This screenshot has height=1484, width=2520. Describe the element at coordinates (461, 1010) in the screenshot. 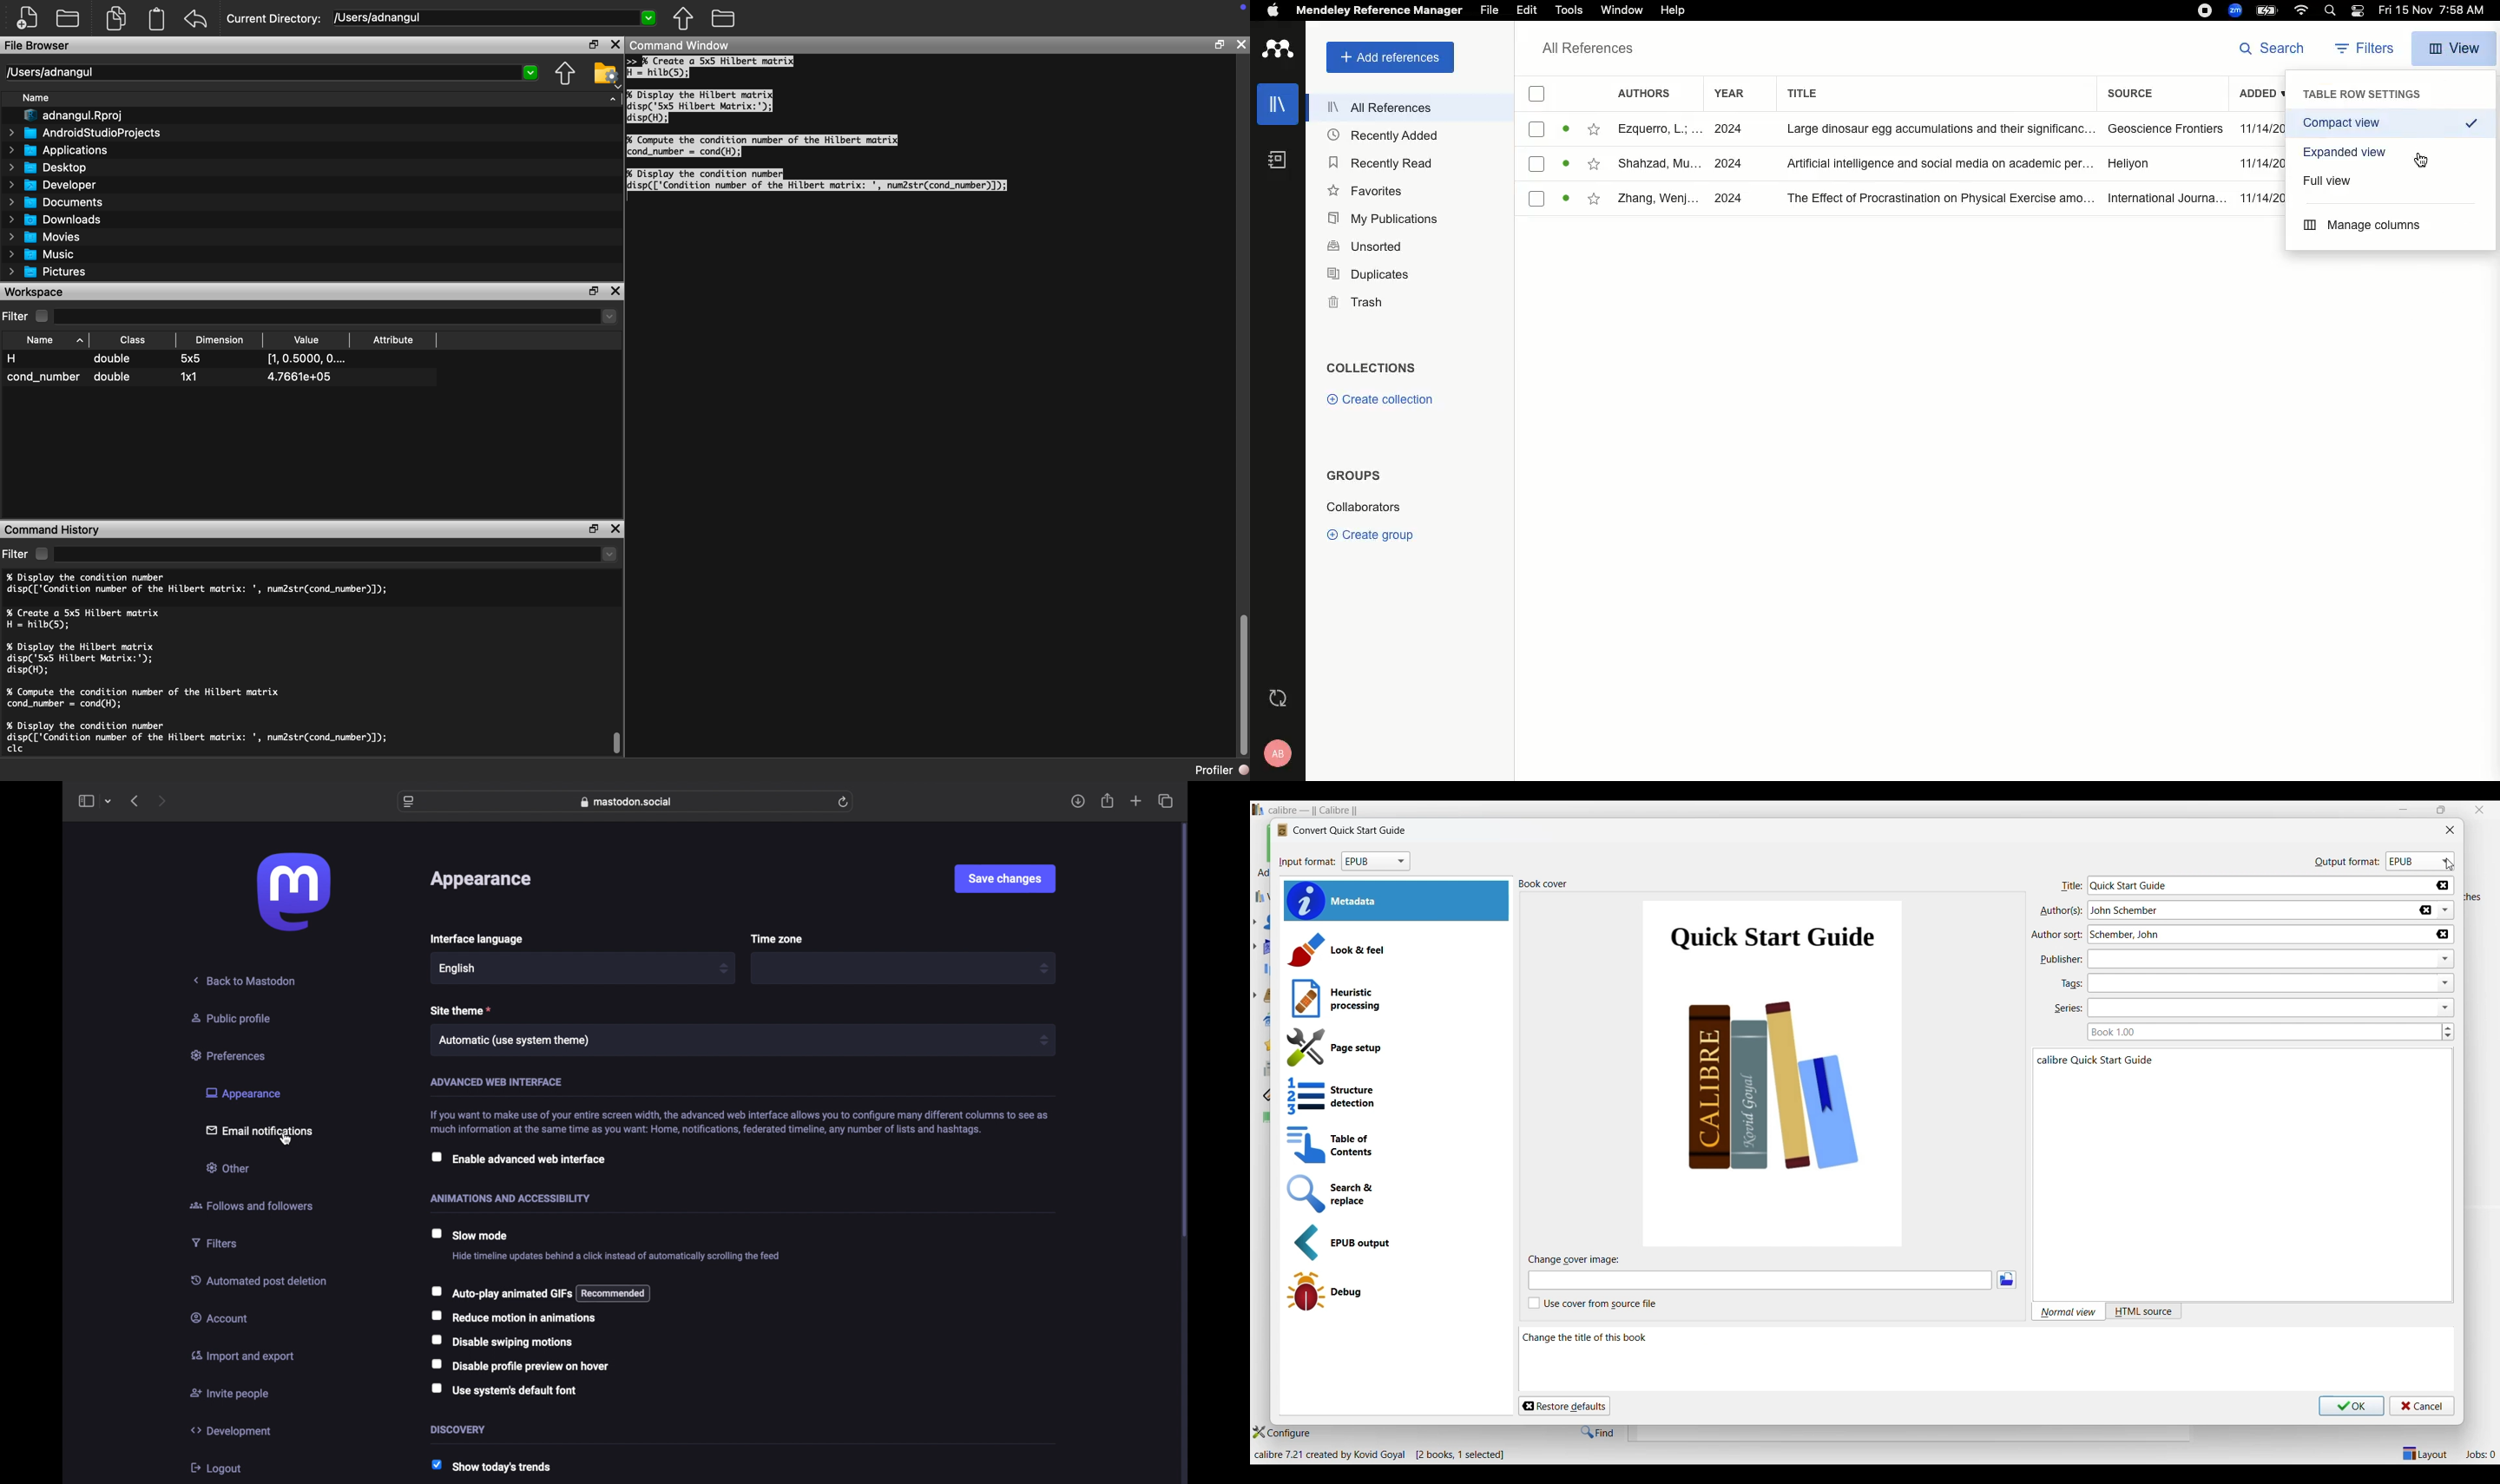

I see `site theme` at that location.